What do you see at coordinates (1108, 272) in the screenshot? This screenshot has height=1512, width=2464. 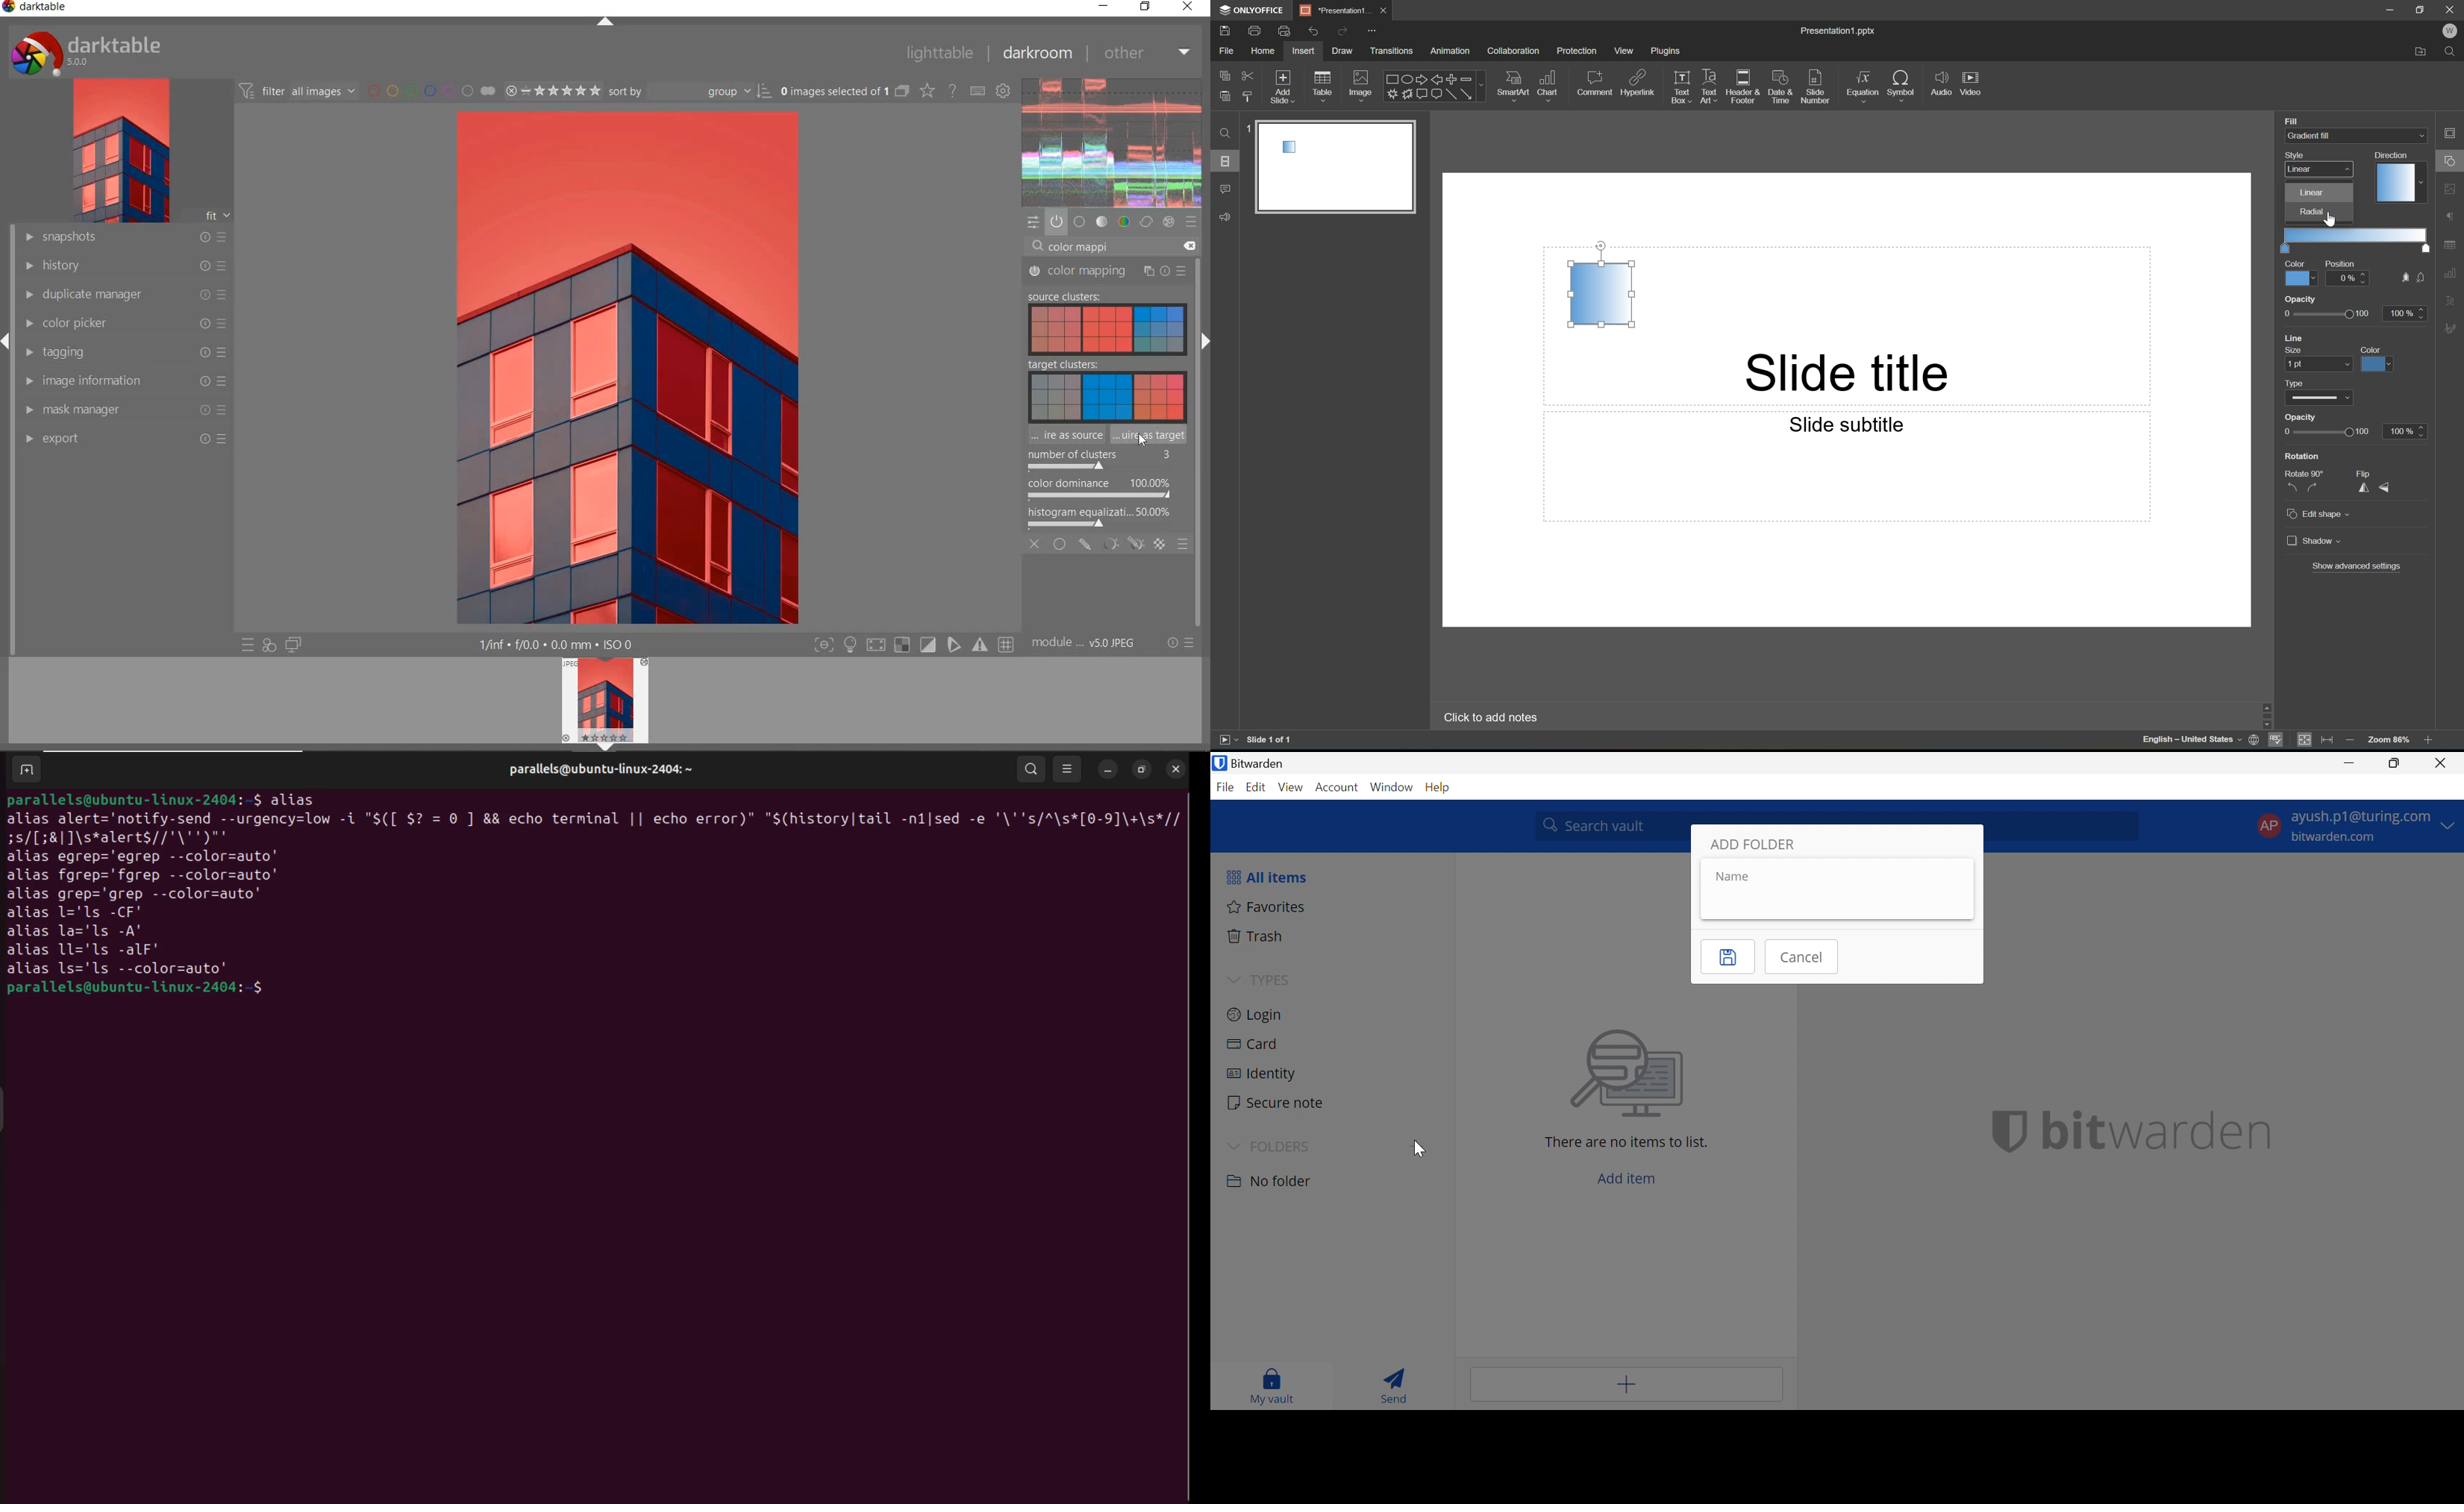 I see `COLOR MAPPING` at bounding box center [1108, 272].